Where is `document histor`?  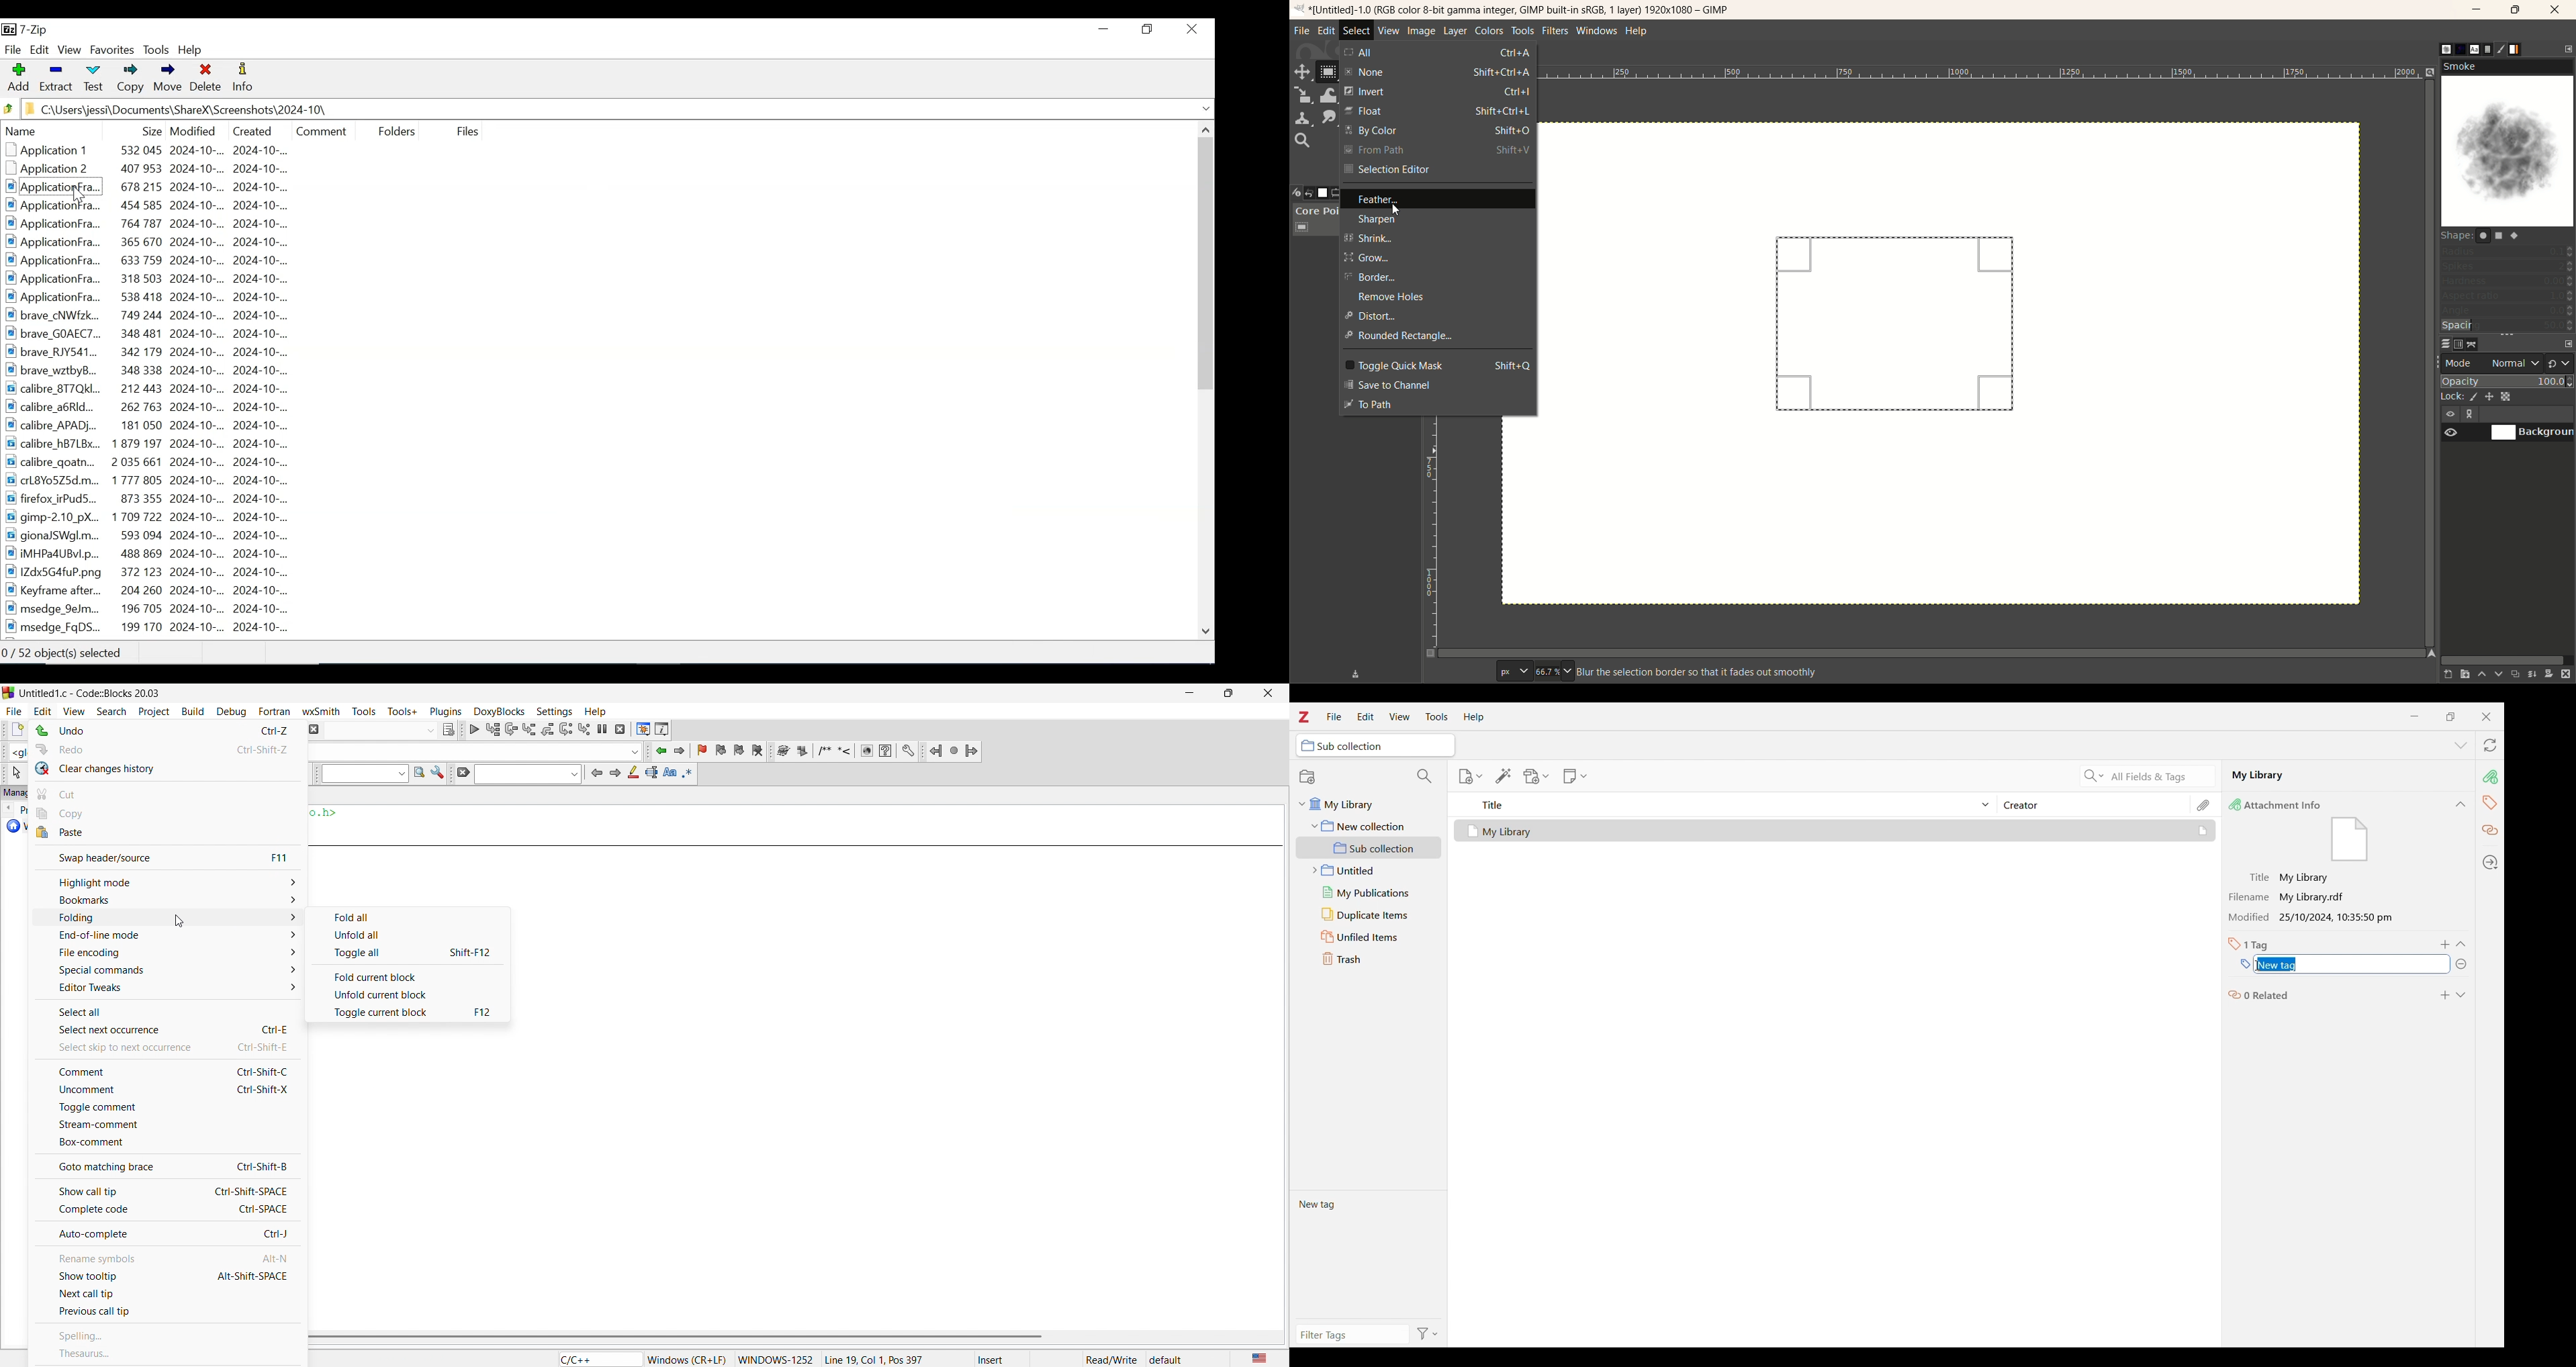 document histor is located at coordinates (2485, 48).